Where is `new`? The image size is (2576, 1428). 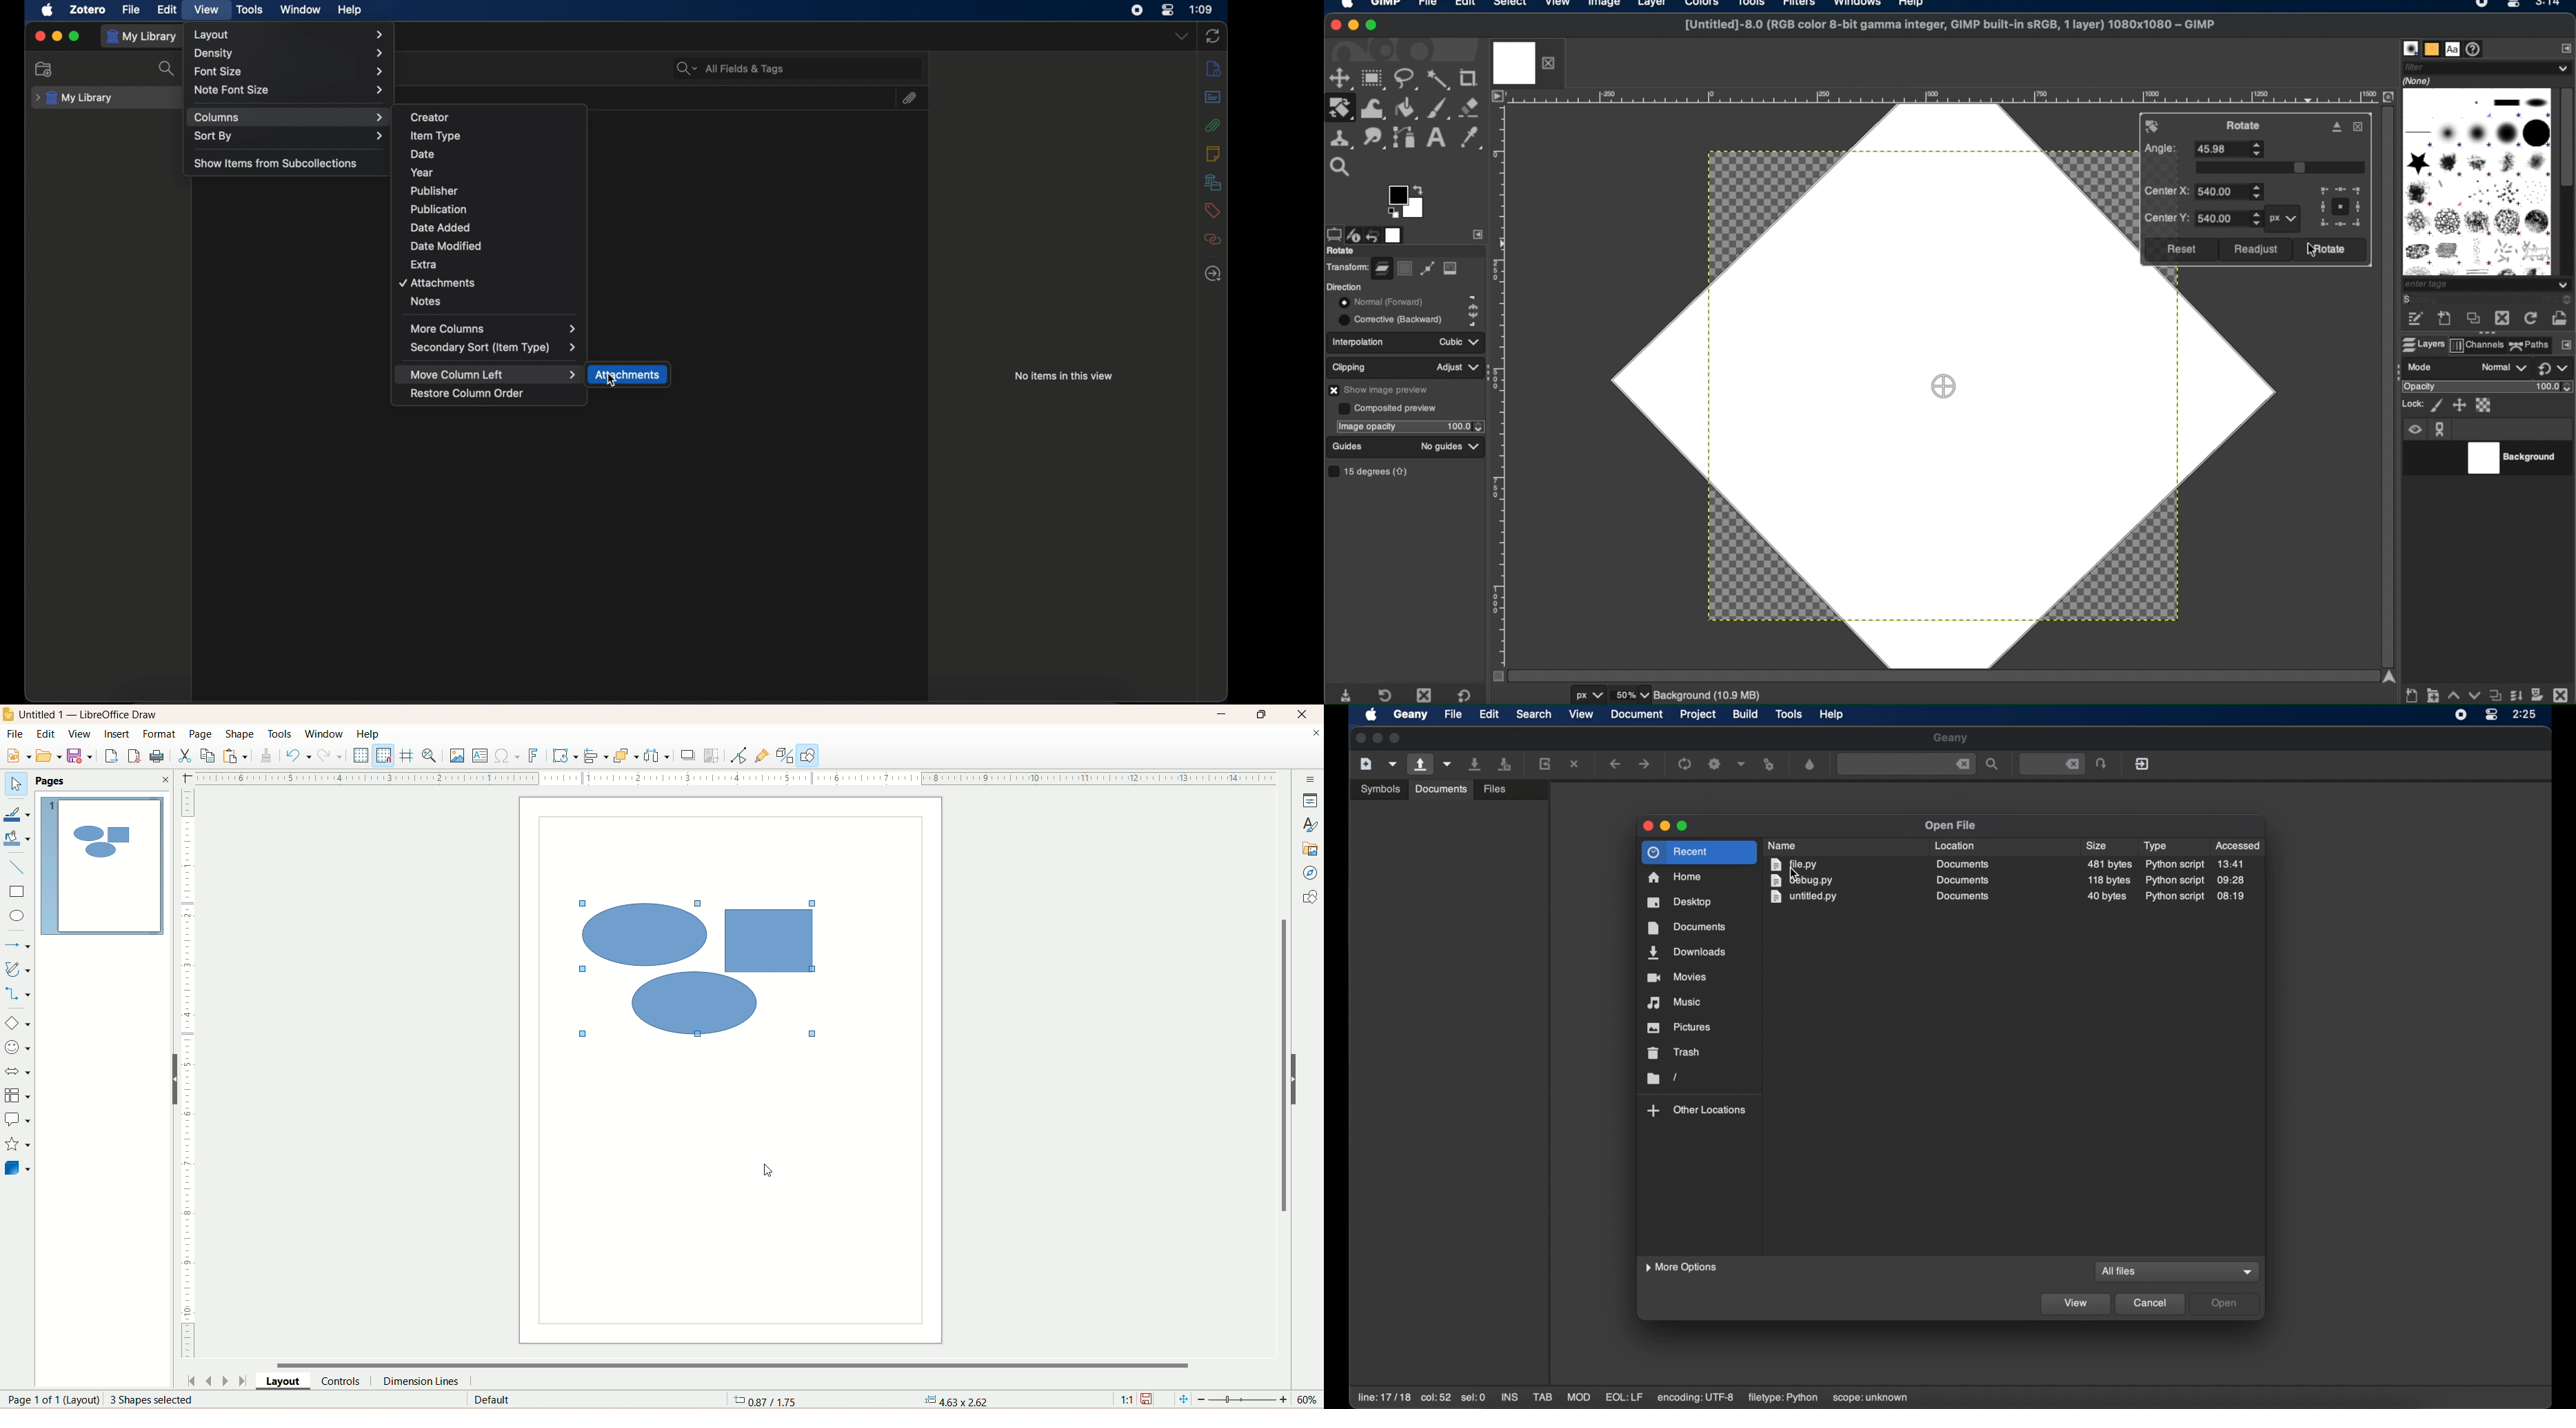 new is located at coordinates (19, 754).